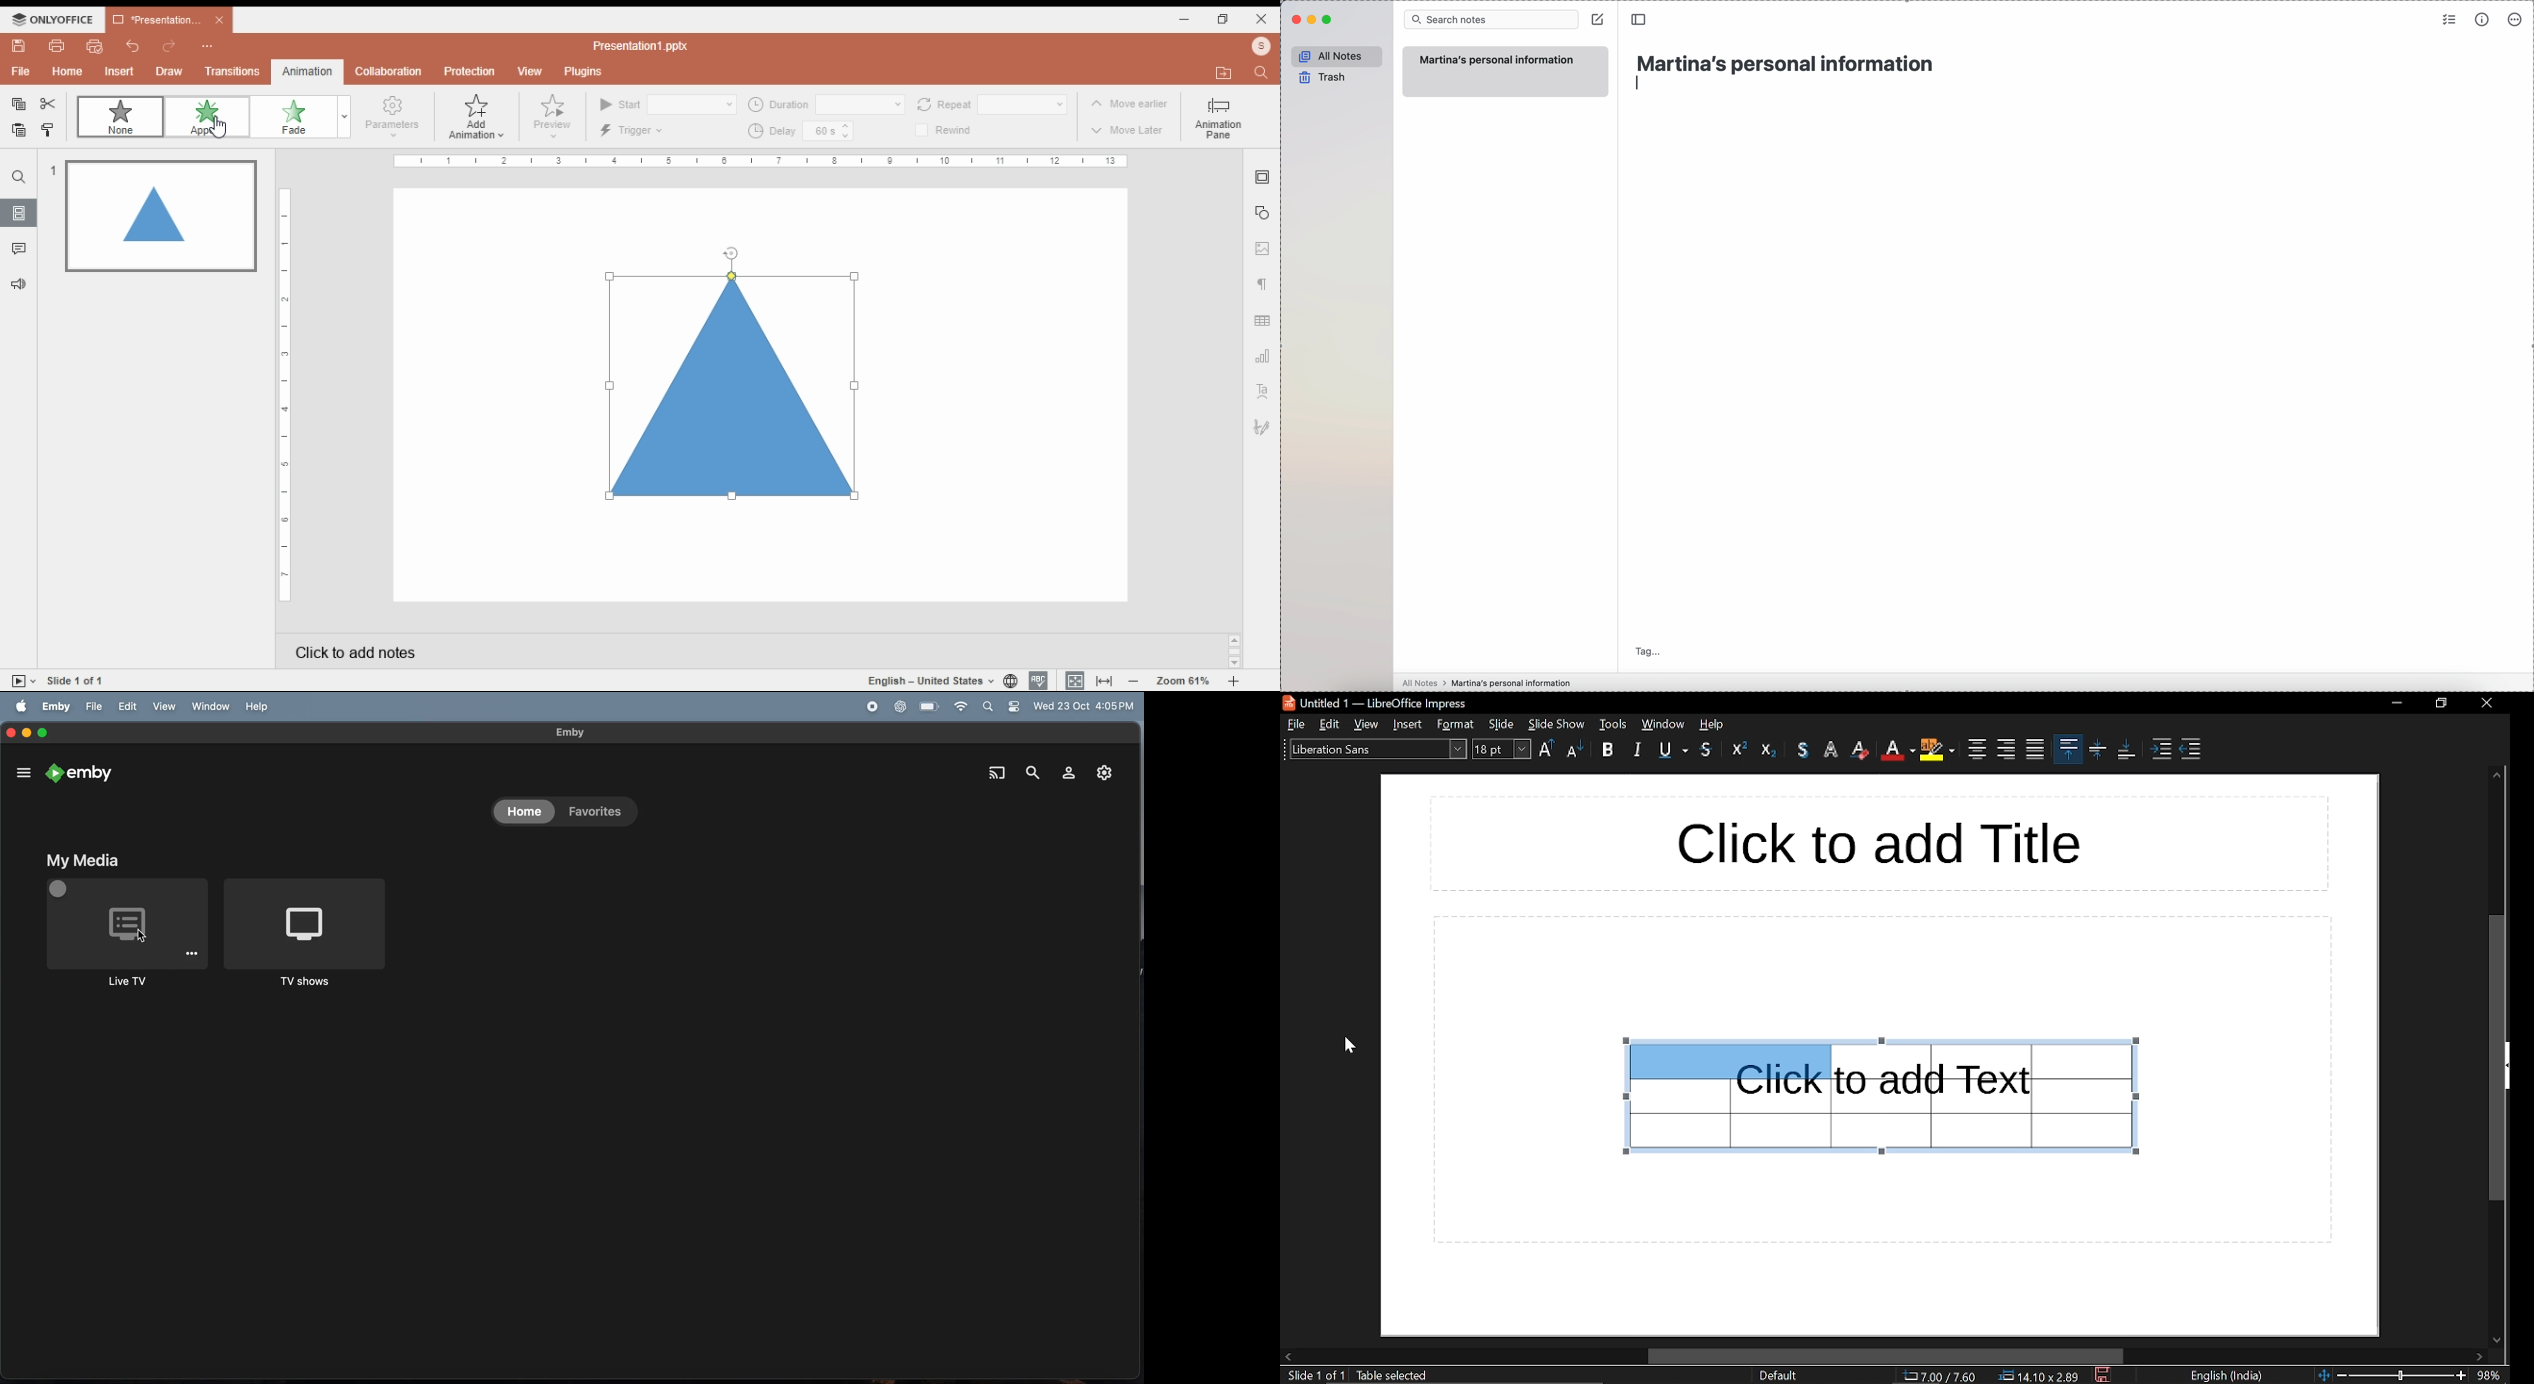  I want to click on cursor, so click(141, 934).